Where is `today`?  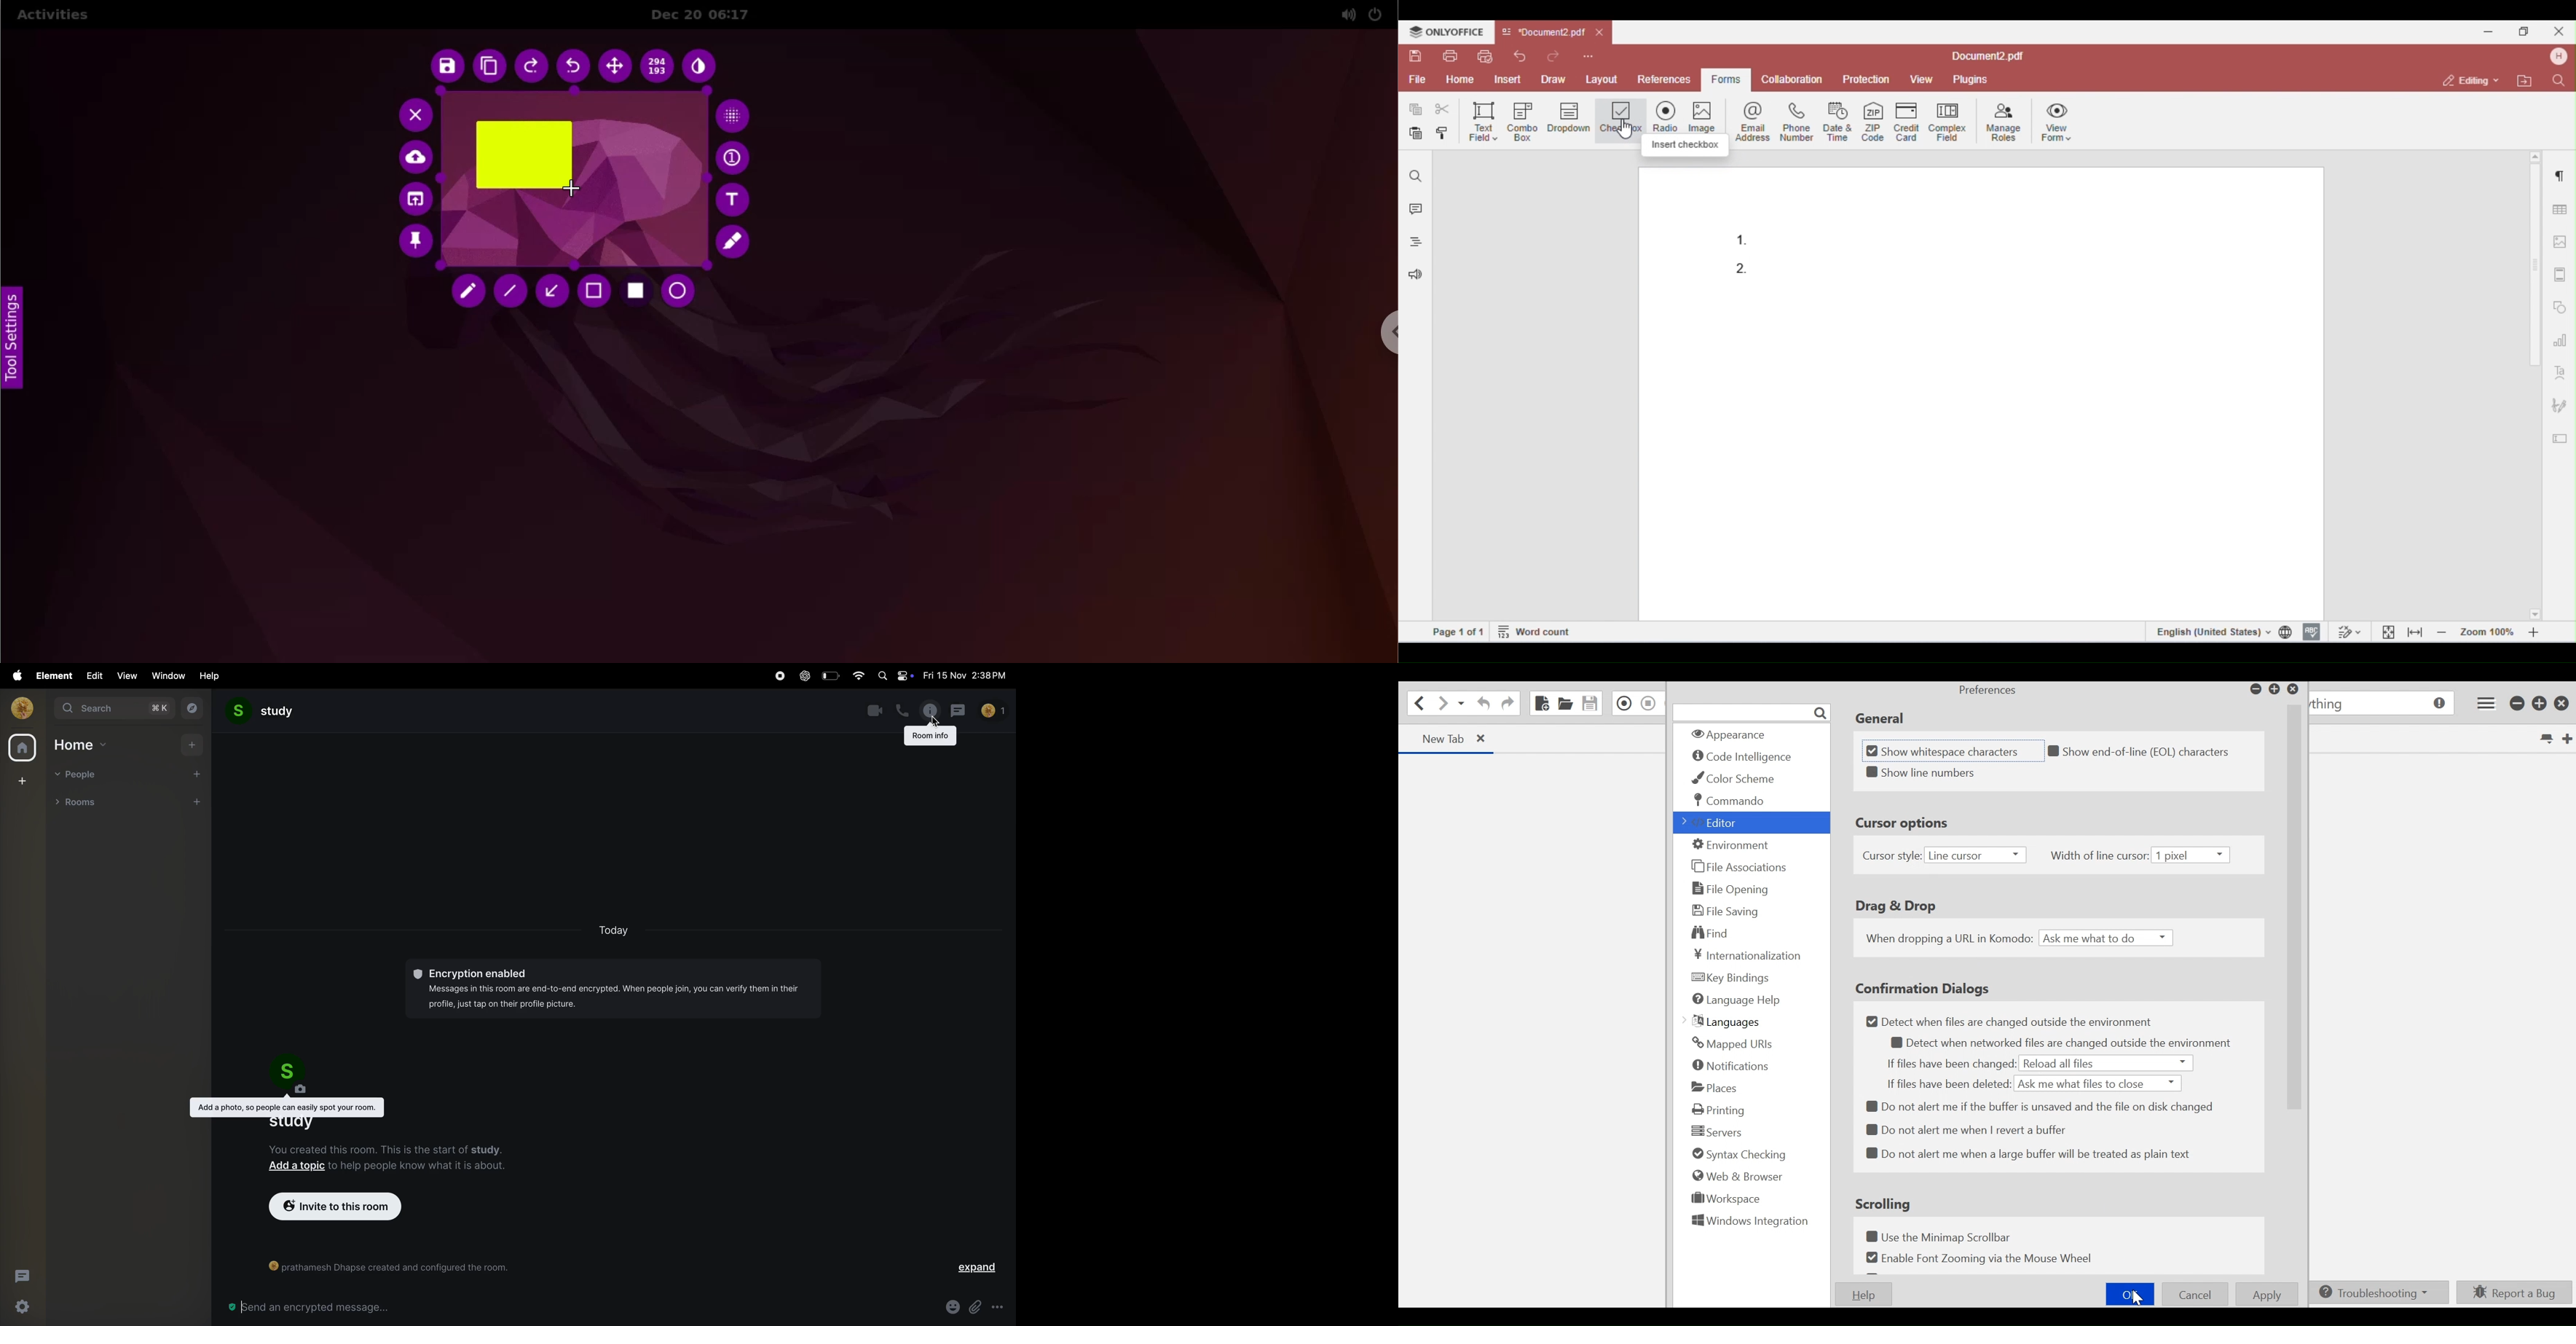
today is located at coordinates (611, 928).